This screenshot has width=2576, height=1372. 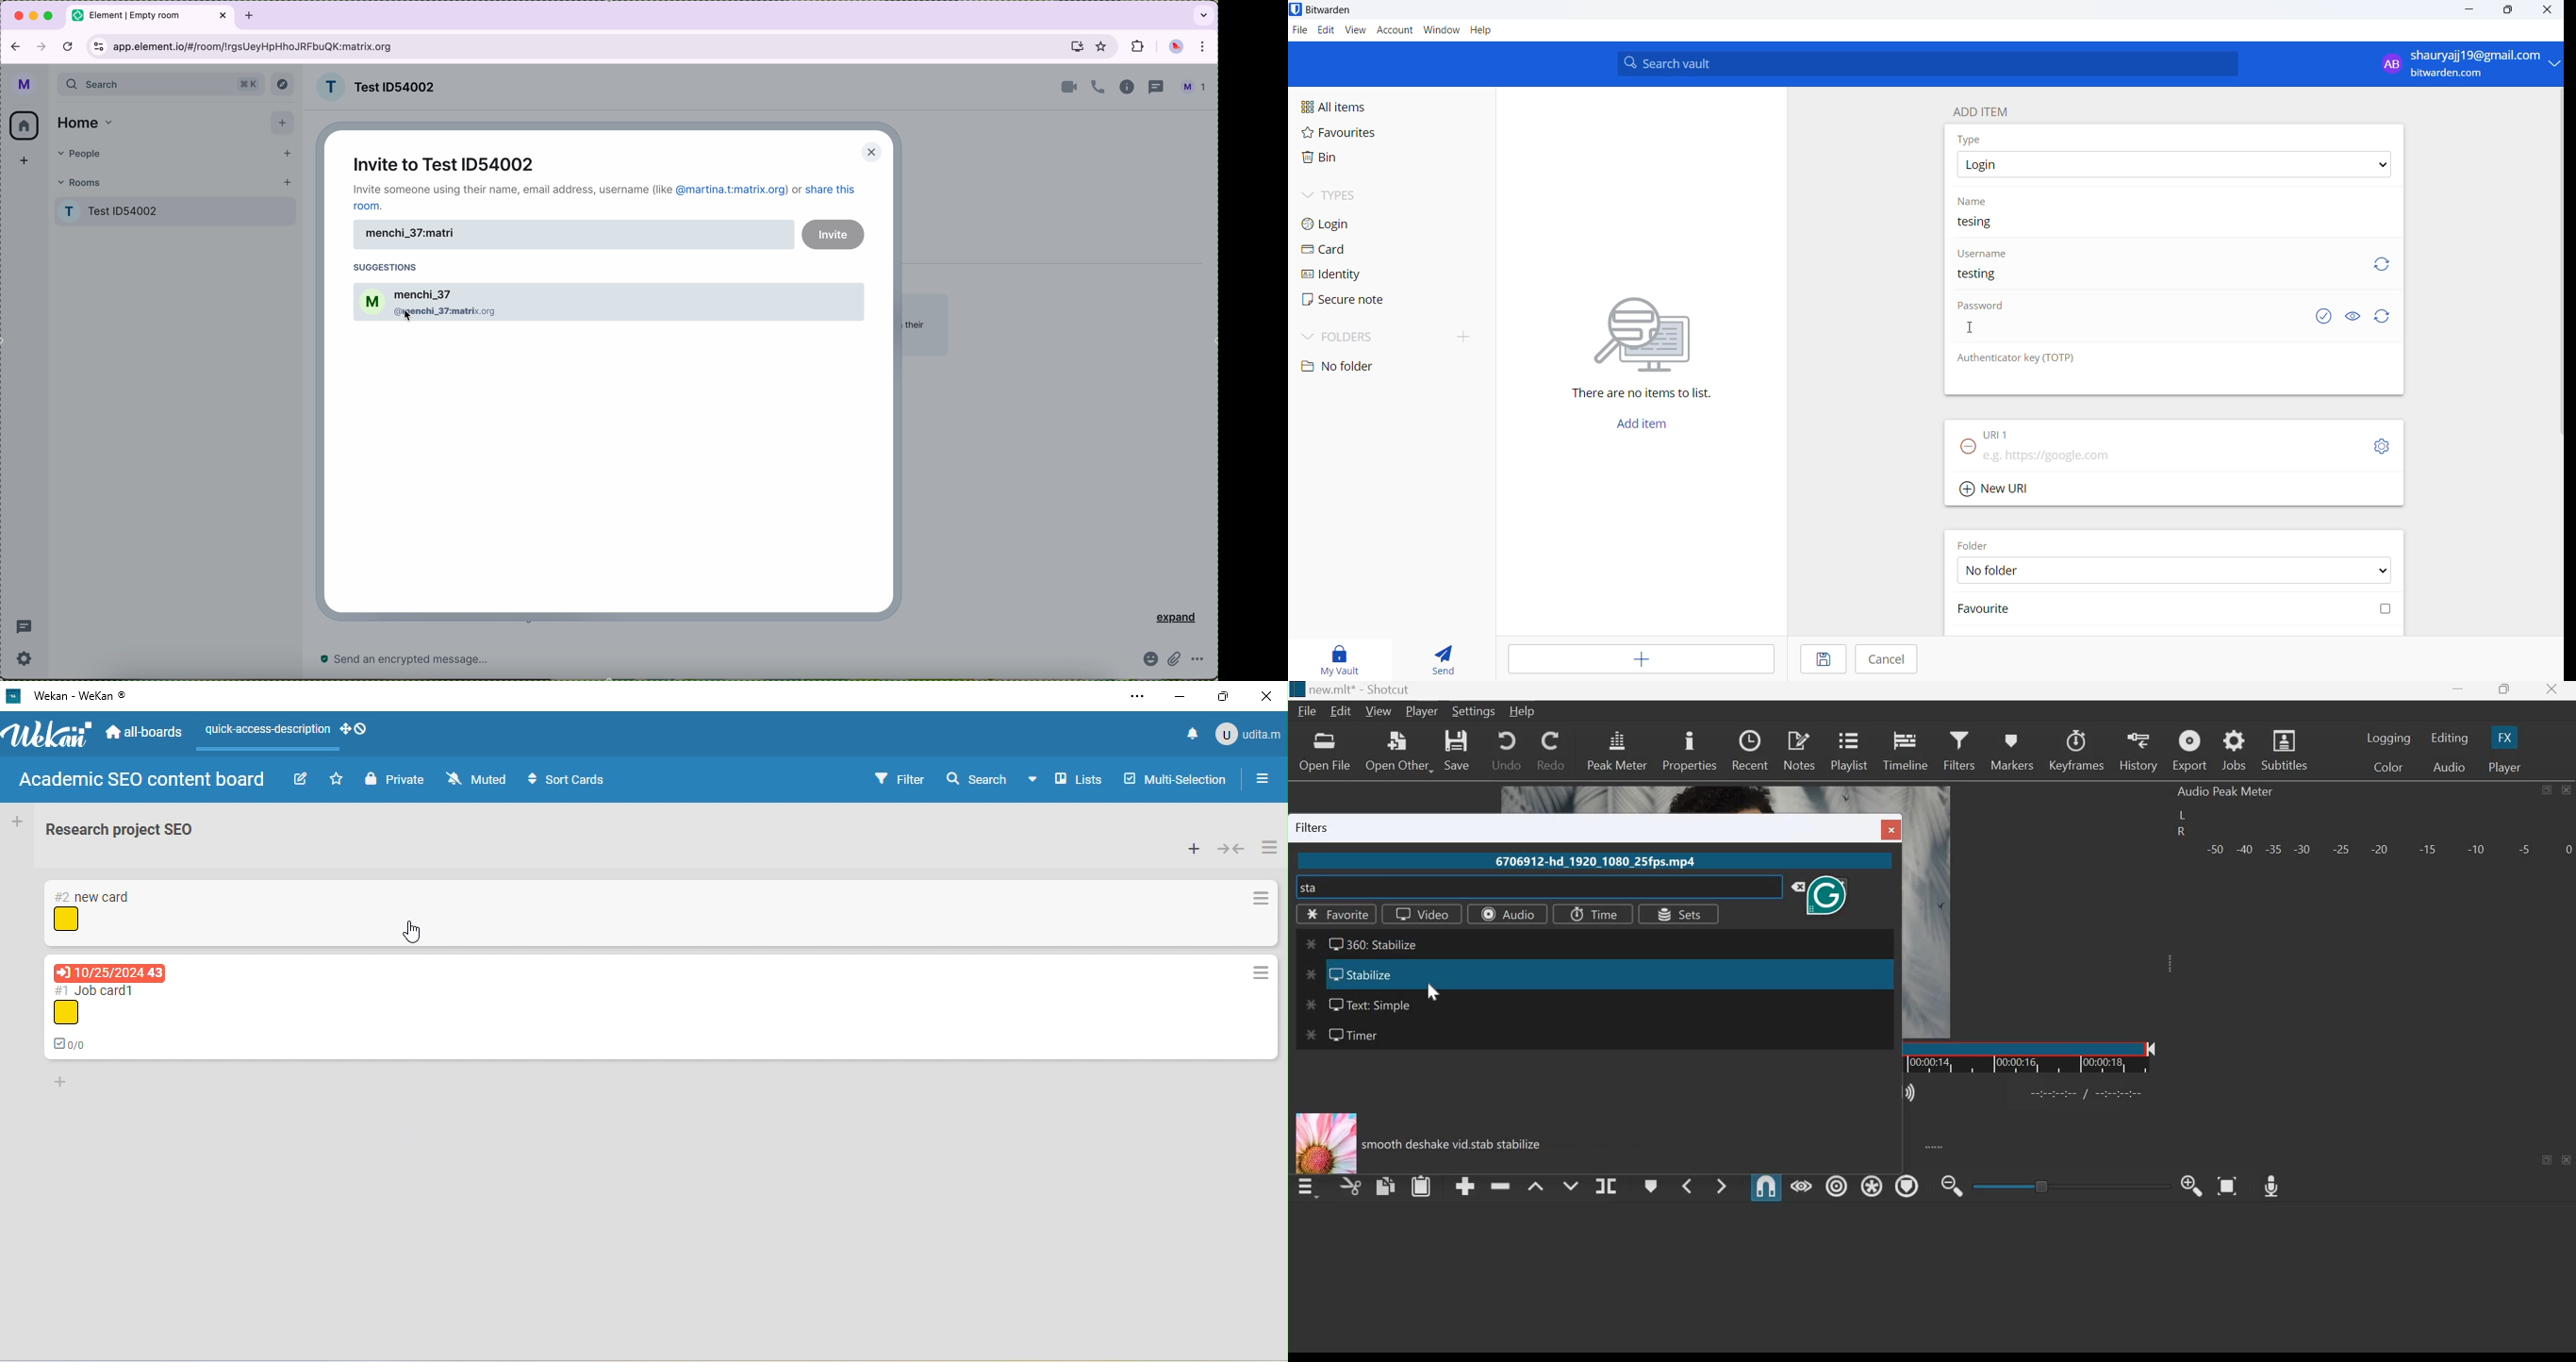 What do you see at coordinates (413, 931) in the screenshot?
I see `cursor` at bounding box center [413, 931].